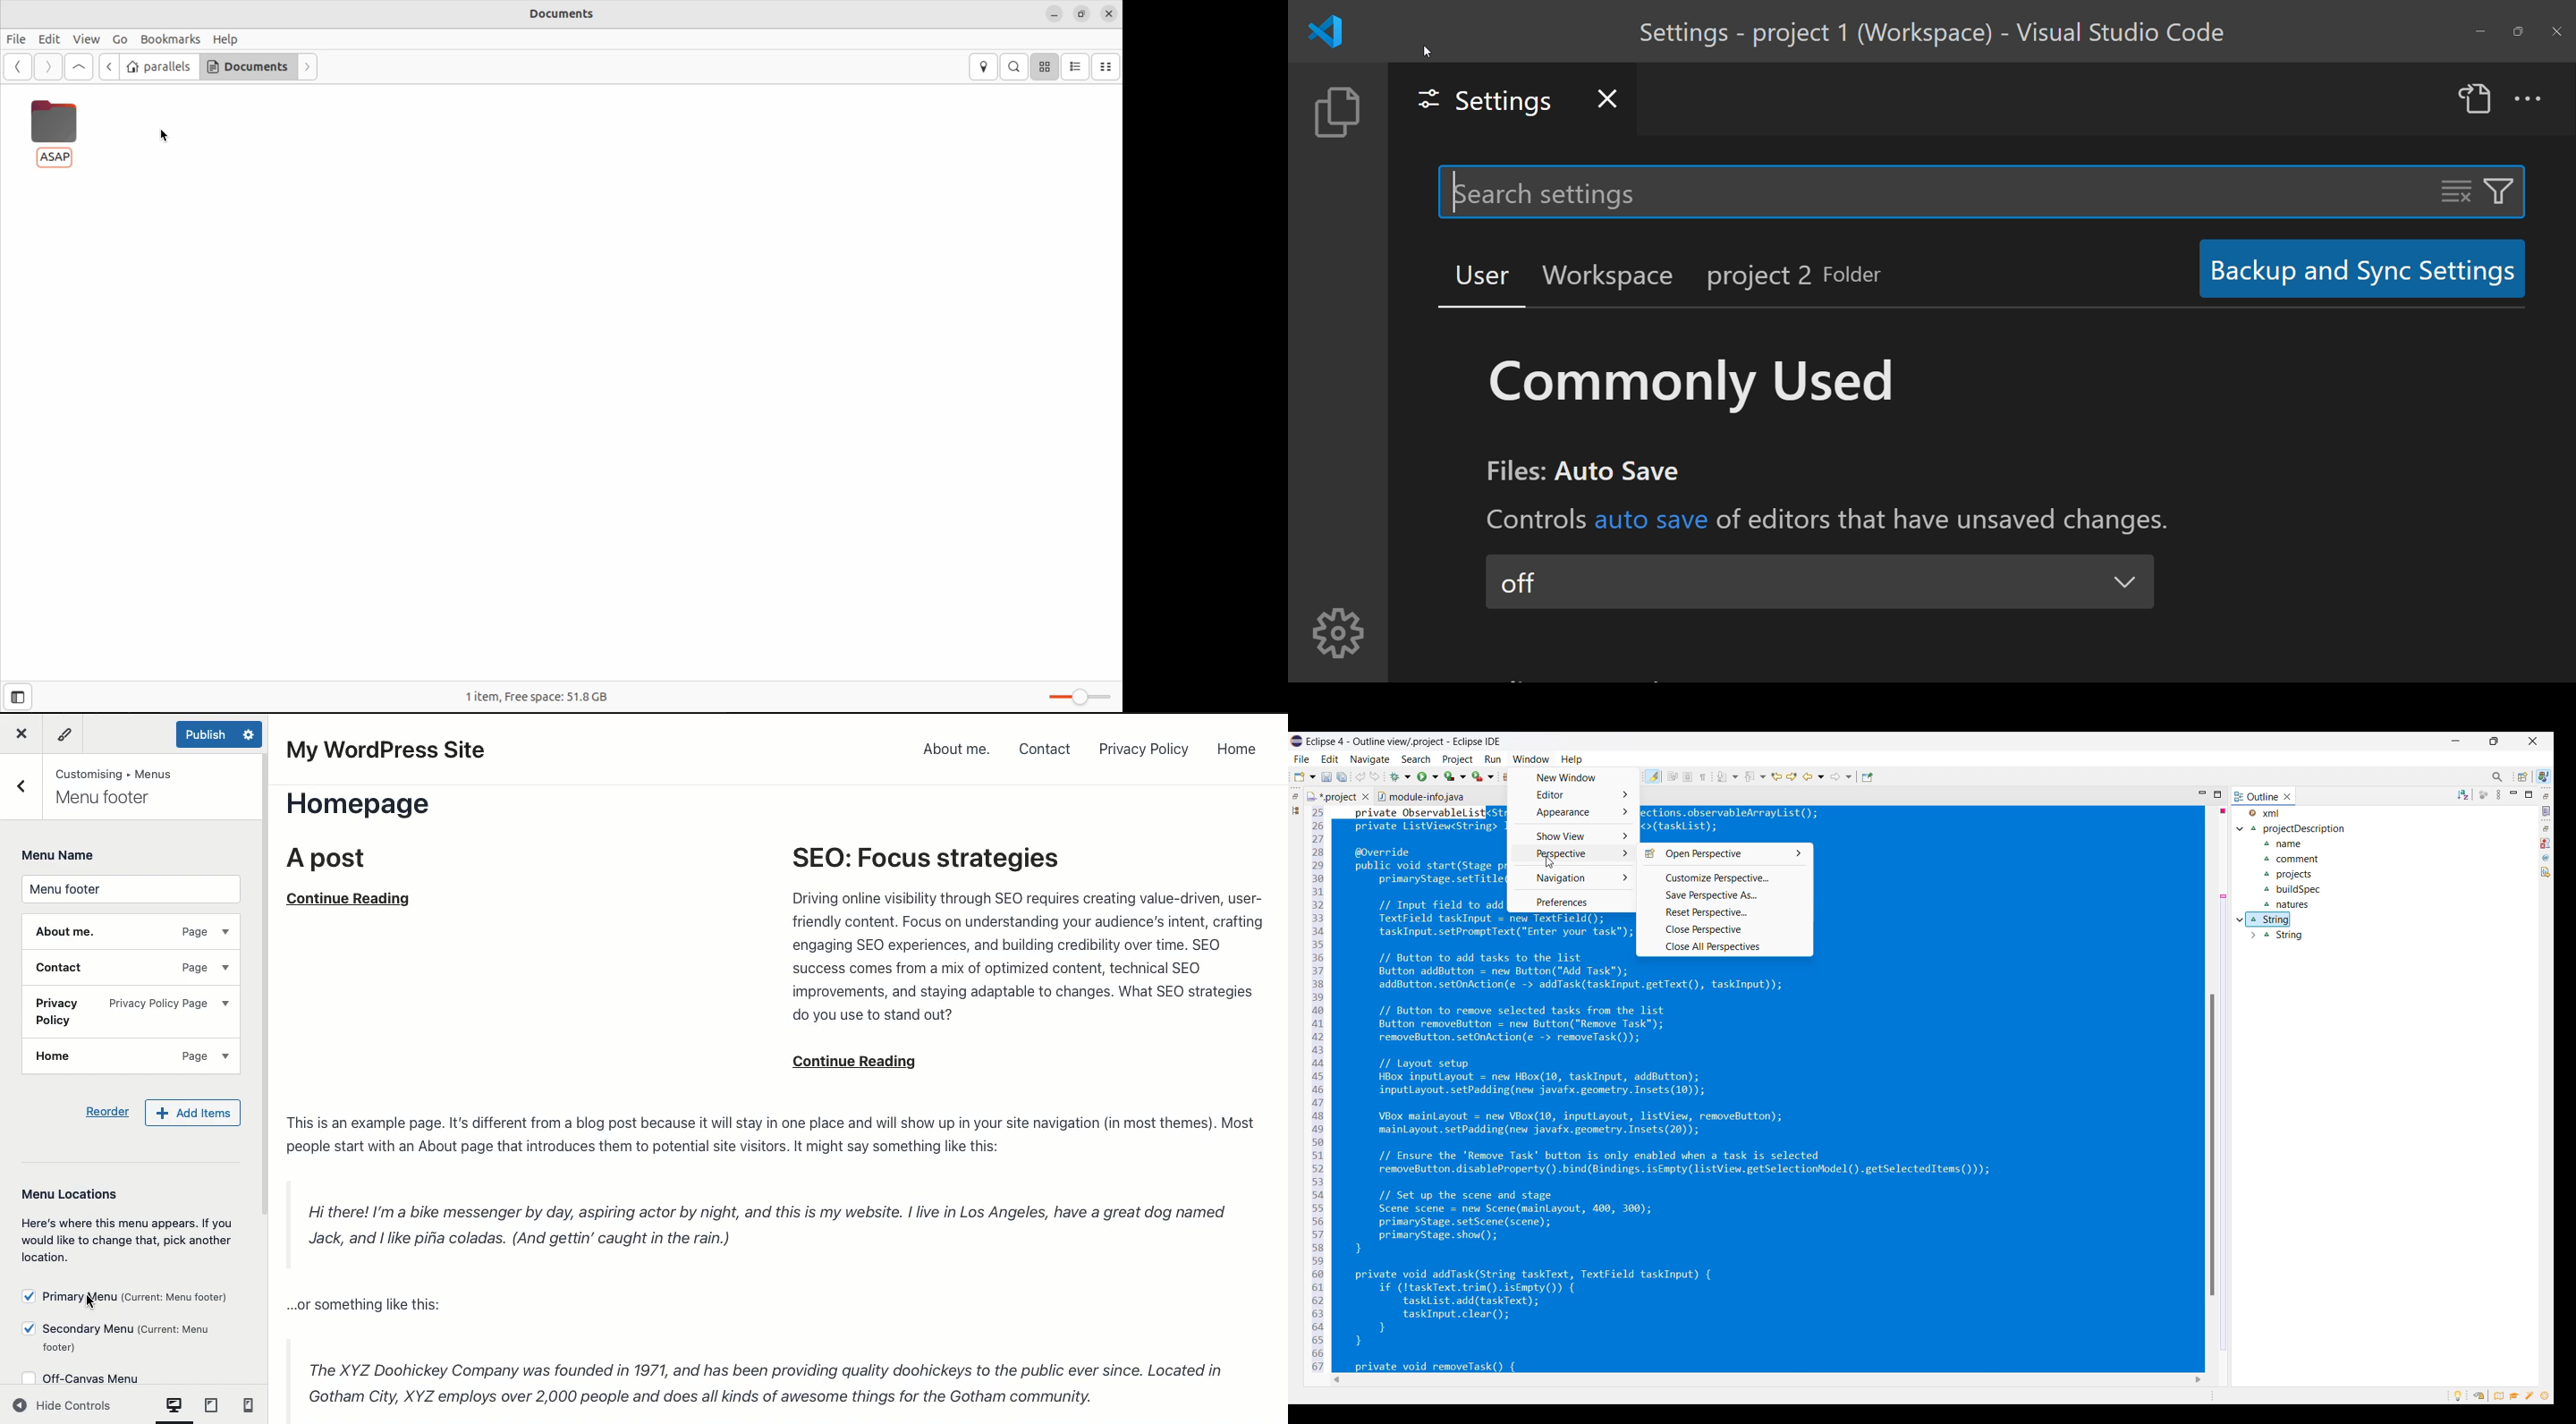 This screenshot has height=1428, width=2576. Describe the element at coordinates (118, 1338) in the screenshot. I see `Secondary menu` at that location.